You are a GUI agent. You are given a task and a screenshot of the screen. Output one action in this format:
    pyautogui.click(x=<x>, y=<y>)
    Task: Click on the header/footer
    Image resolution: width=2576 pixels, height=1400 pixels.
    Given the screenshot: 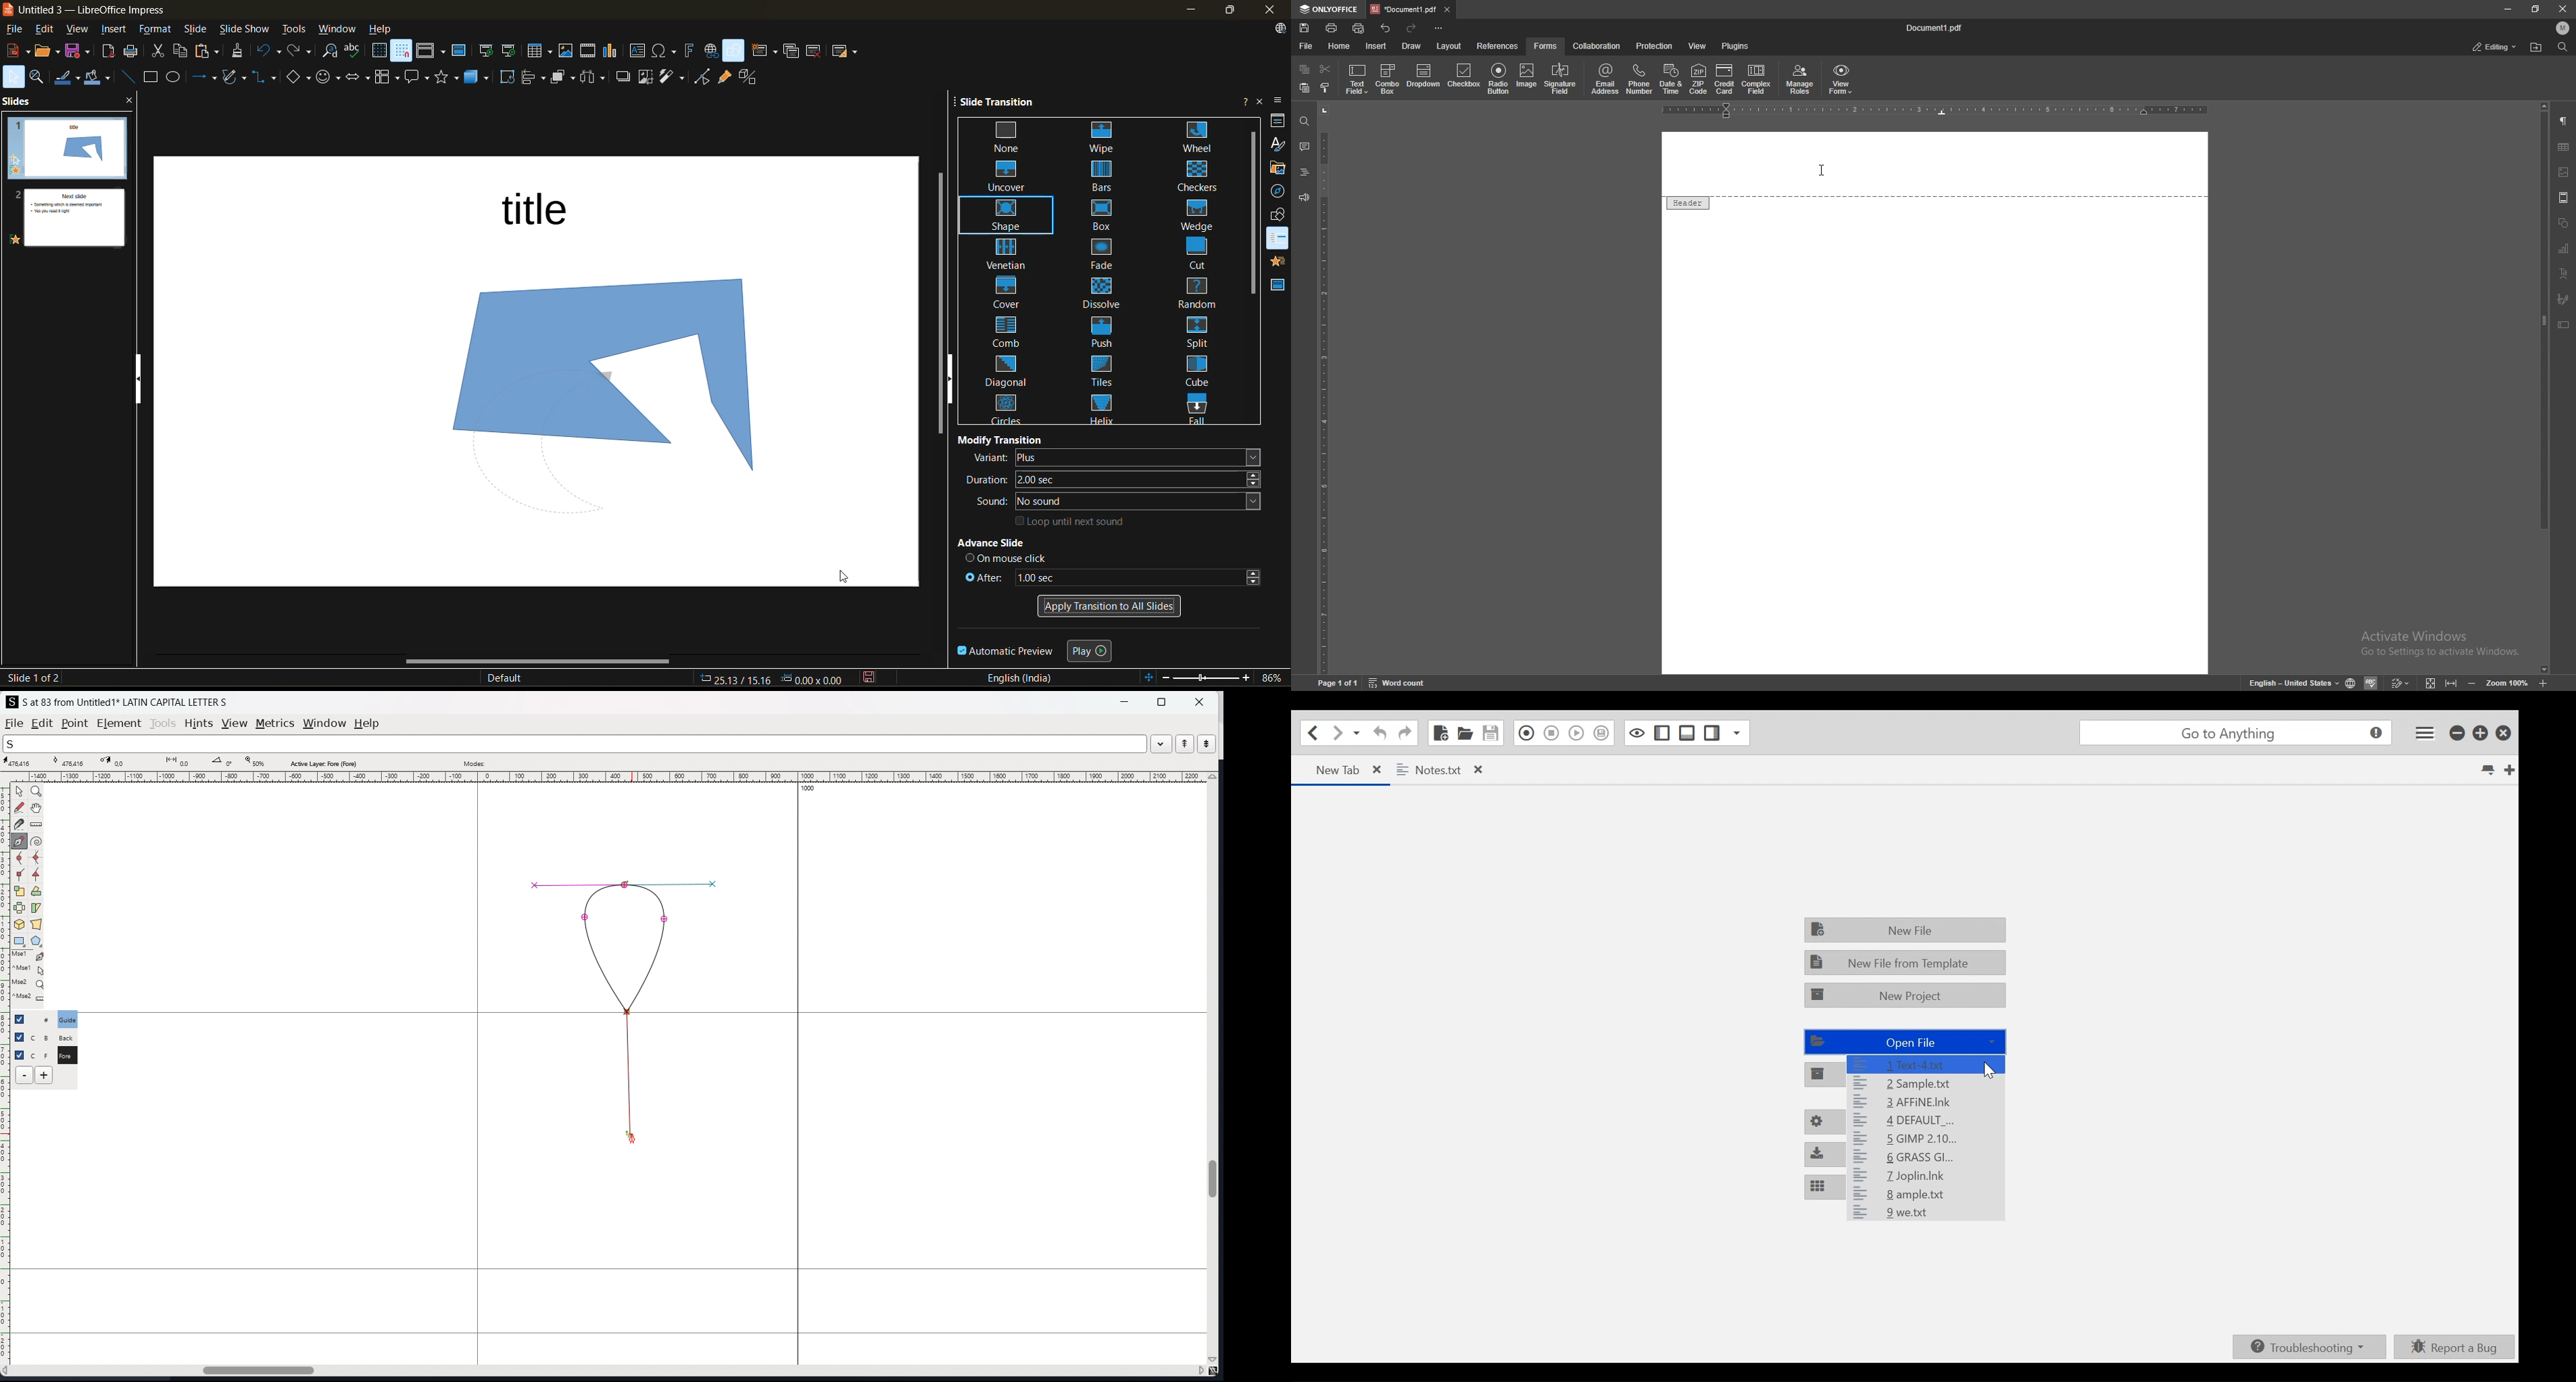 What is the action you would take?
    pyautogui.click(x=2564, y=198)
    